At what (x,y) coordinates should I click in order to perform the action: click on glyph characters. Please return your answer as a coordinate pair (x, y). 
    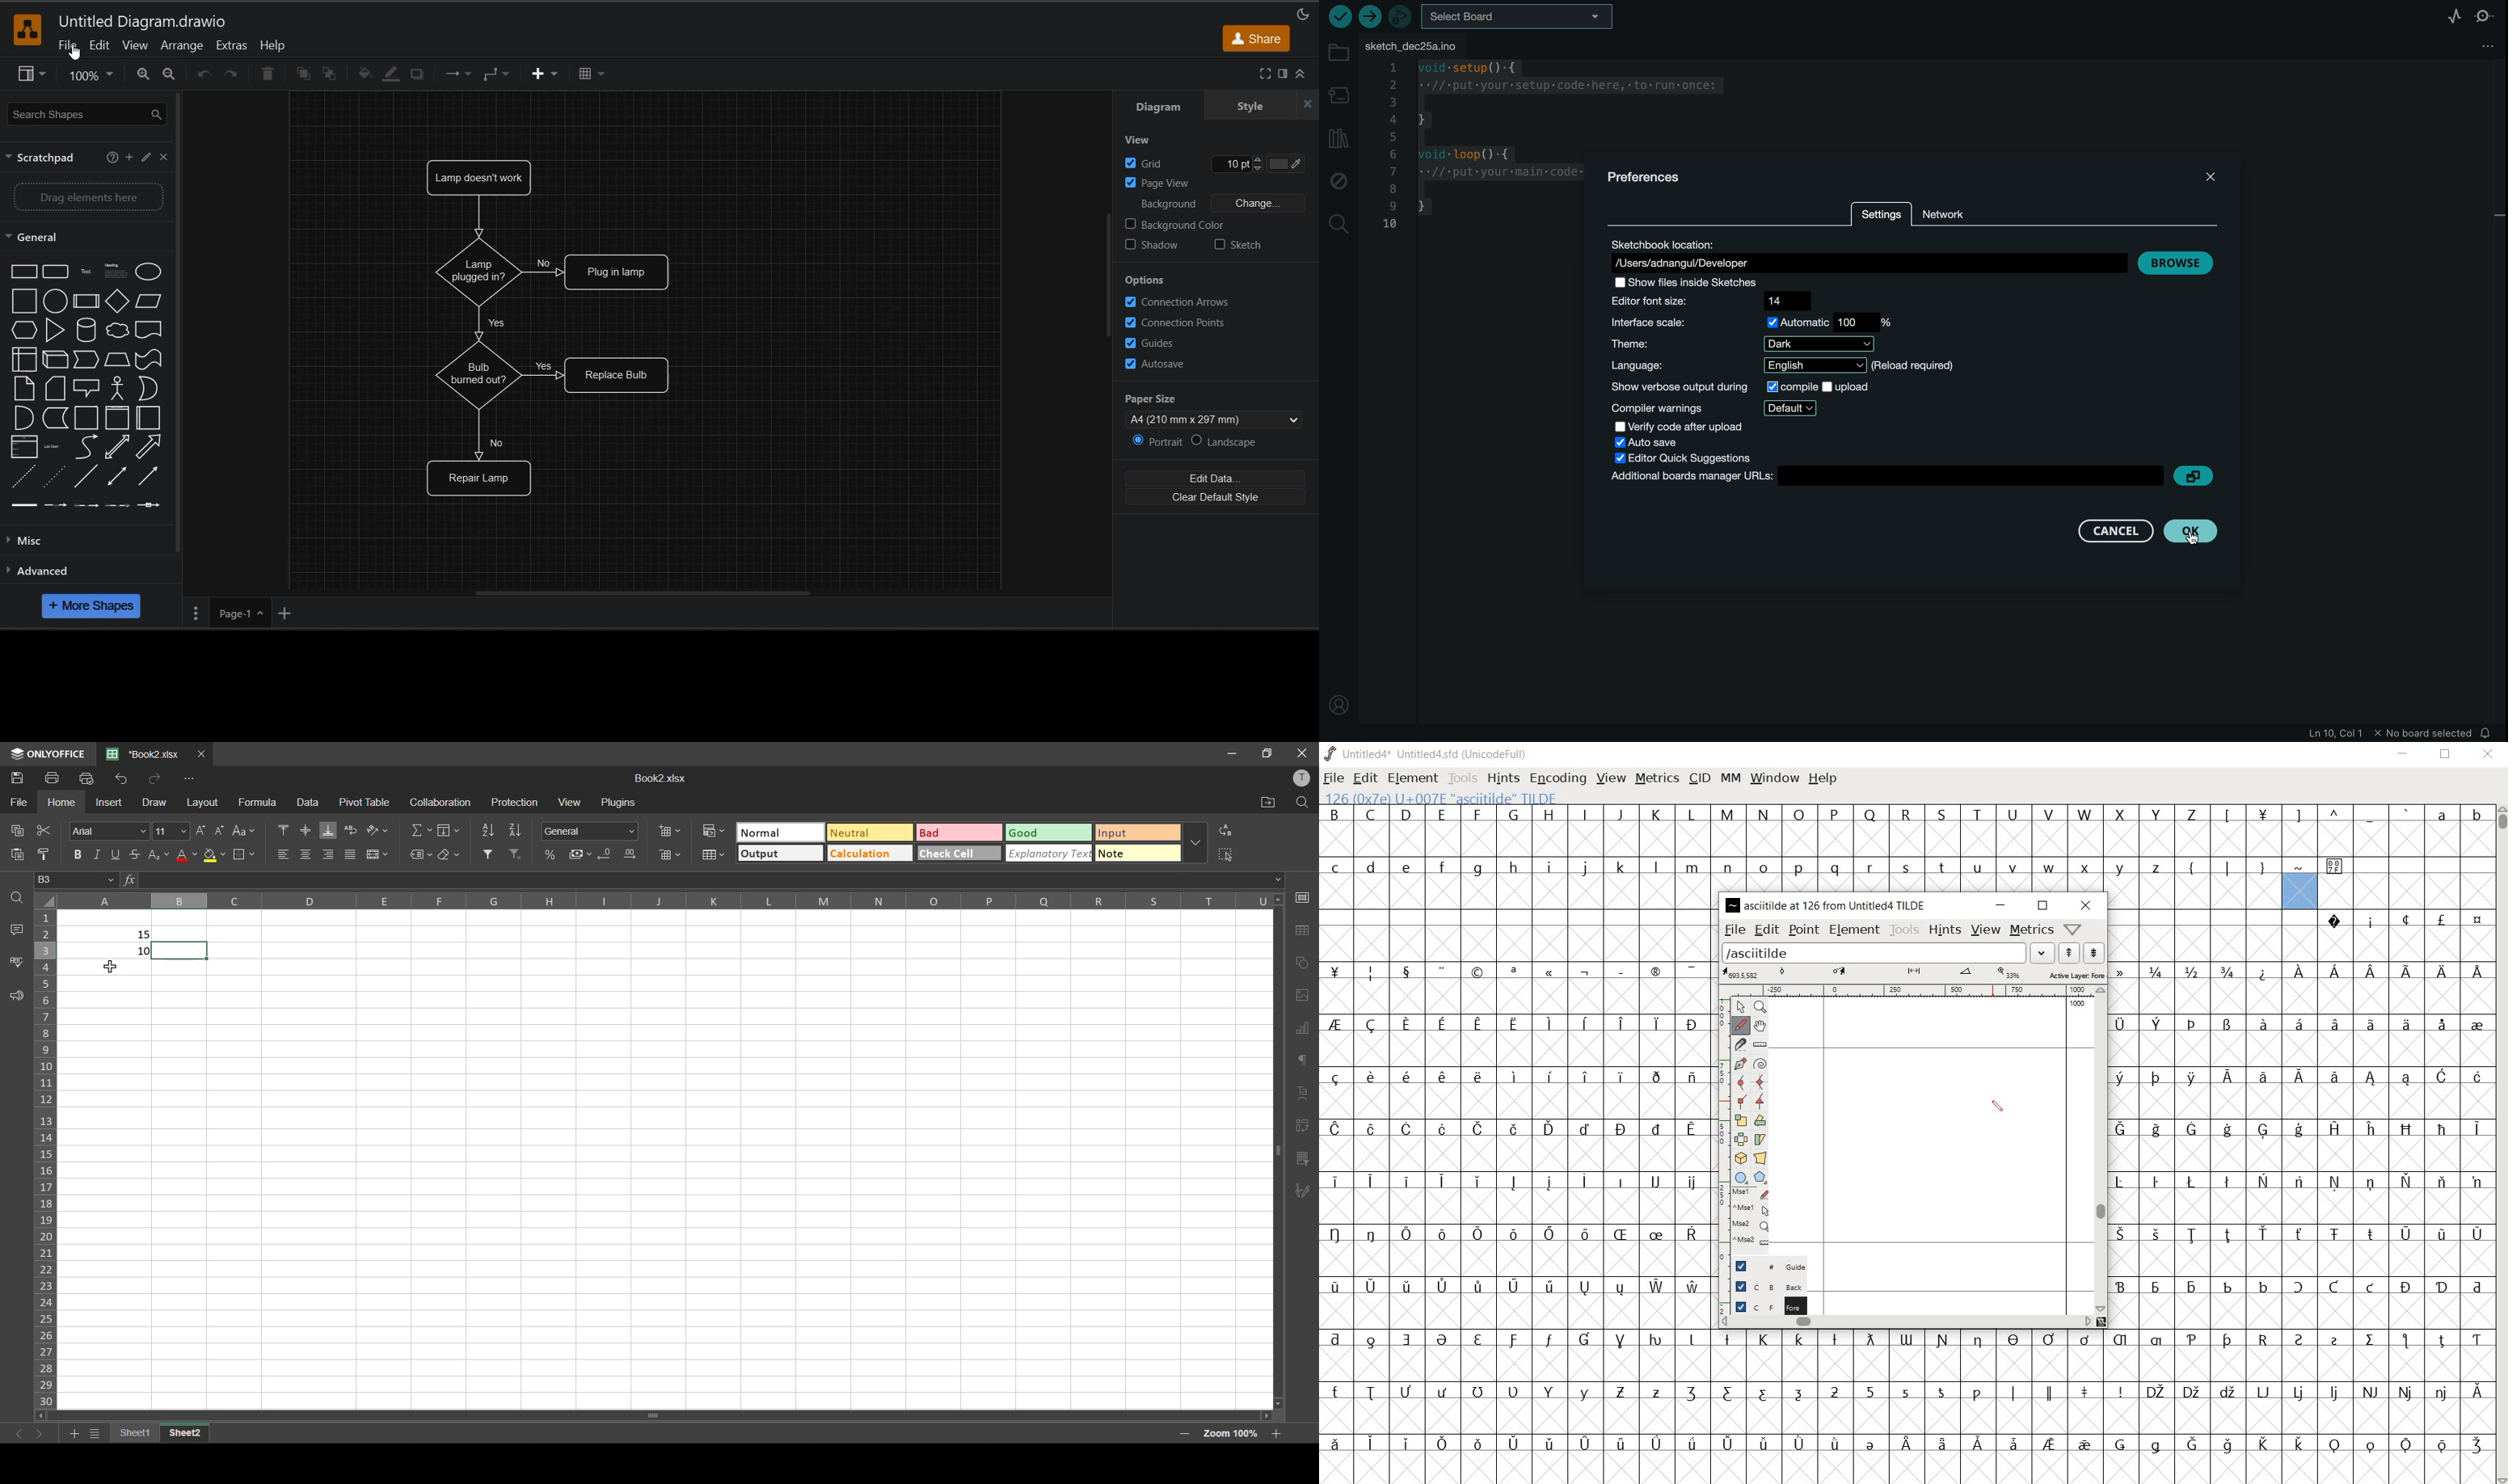
    Looking at the image, I should click on (1516, 1139).